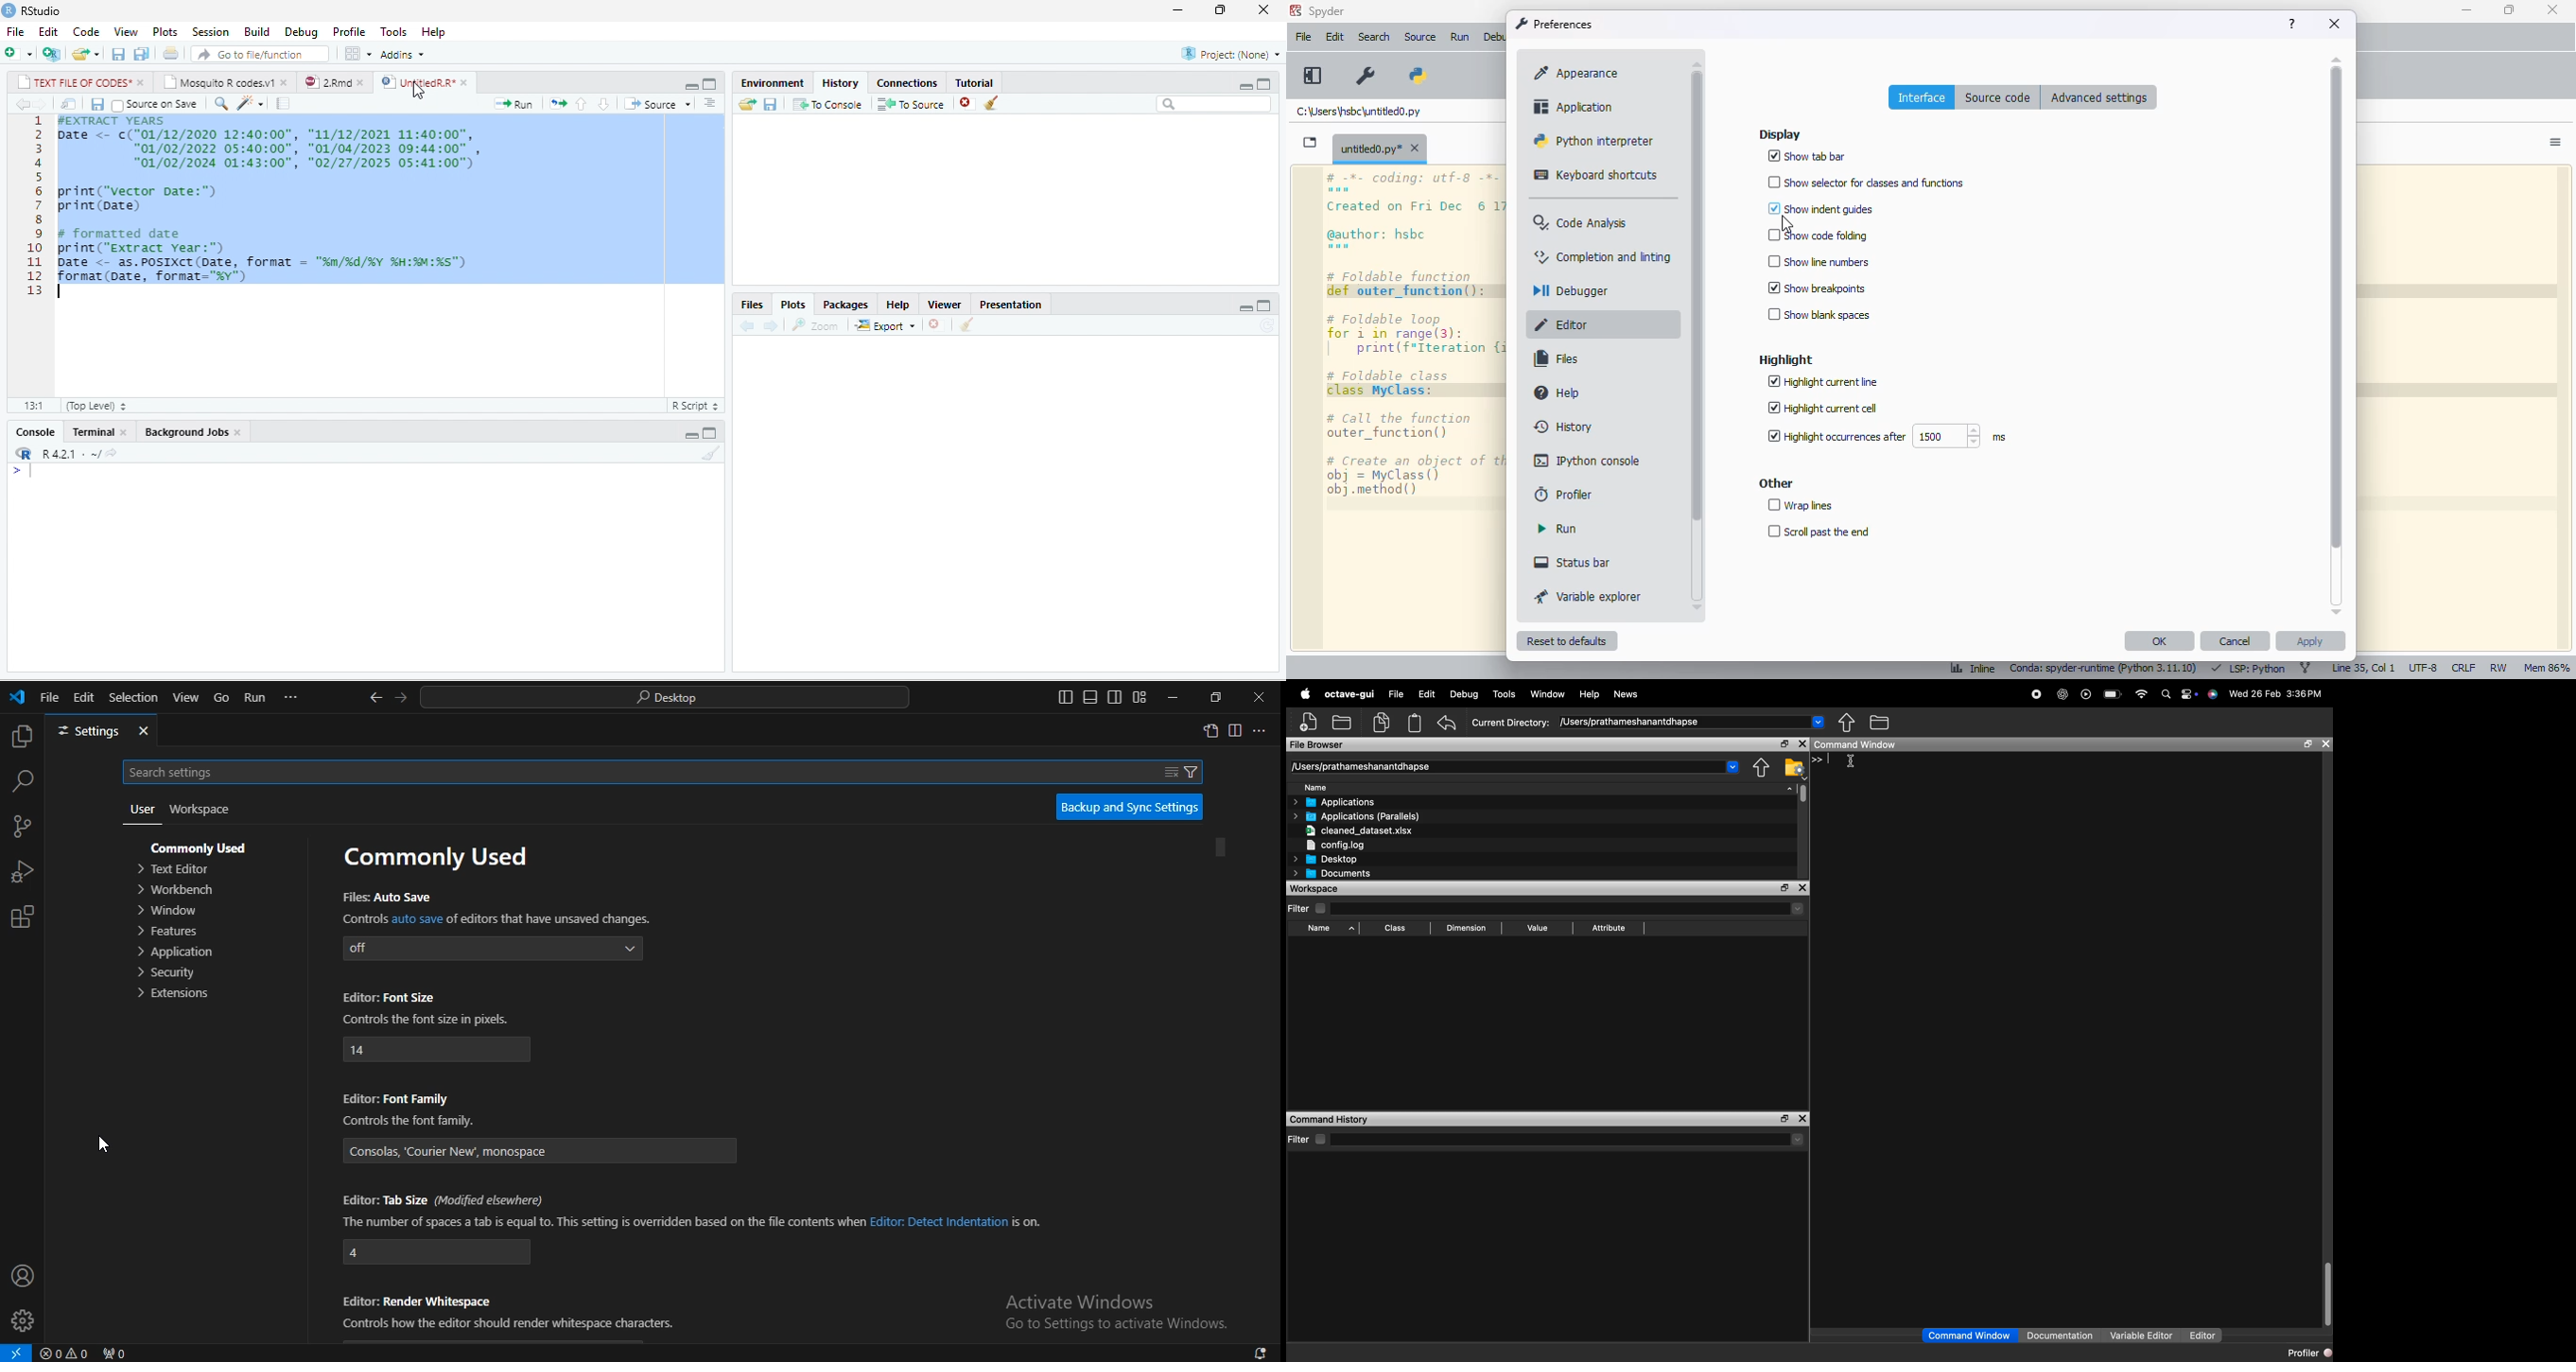  Describe the element at coordinates (992, 103) in the screenshot. I see `clear` at that location.